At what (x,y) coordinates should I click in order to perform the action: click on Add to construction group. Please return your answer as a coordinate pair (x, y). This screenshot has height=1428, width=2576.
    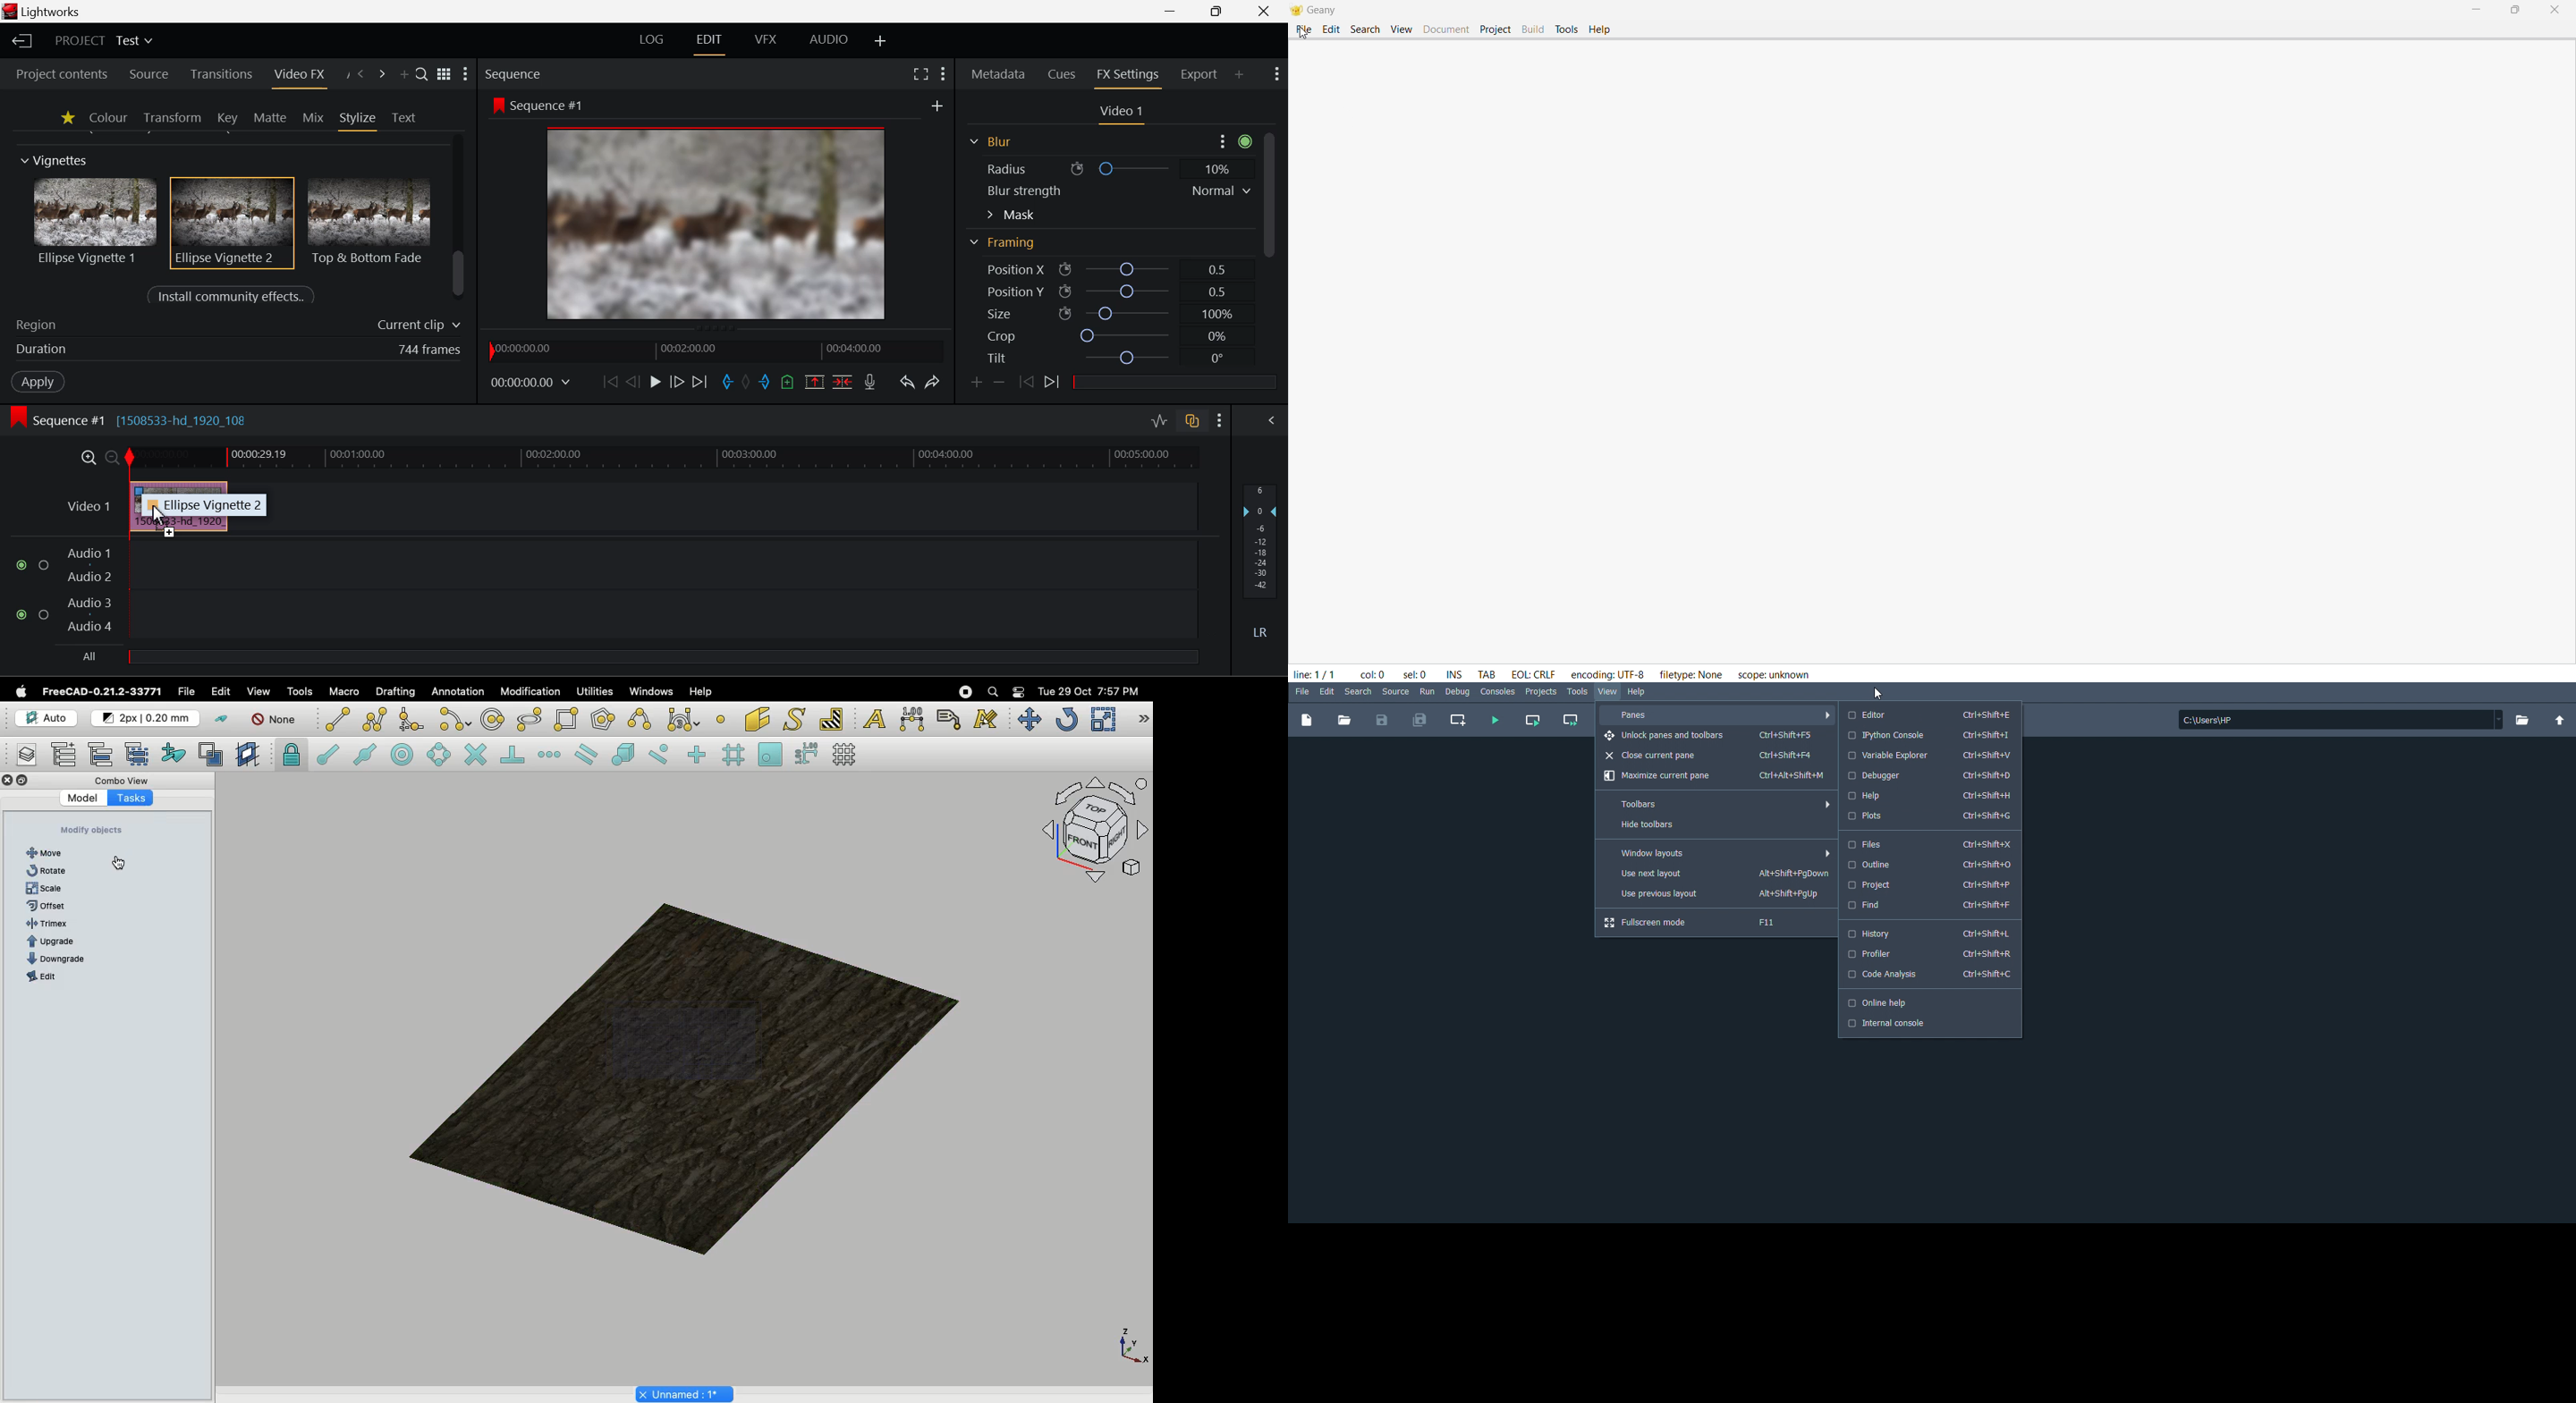
    Looking at the image, I should click on (175, 752).